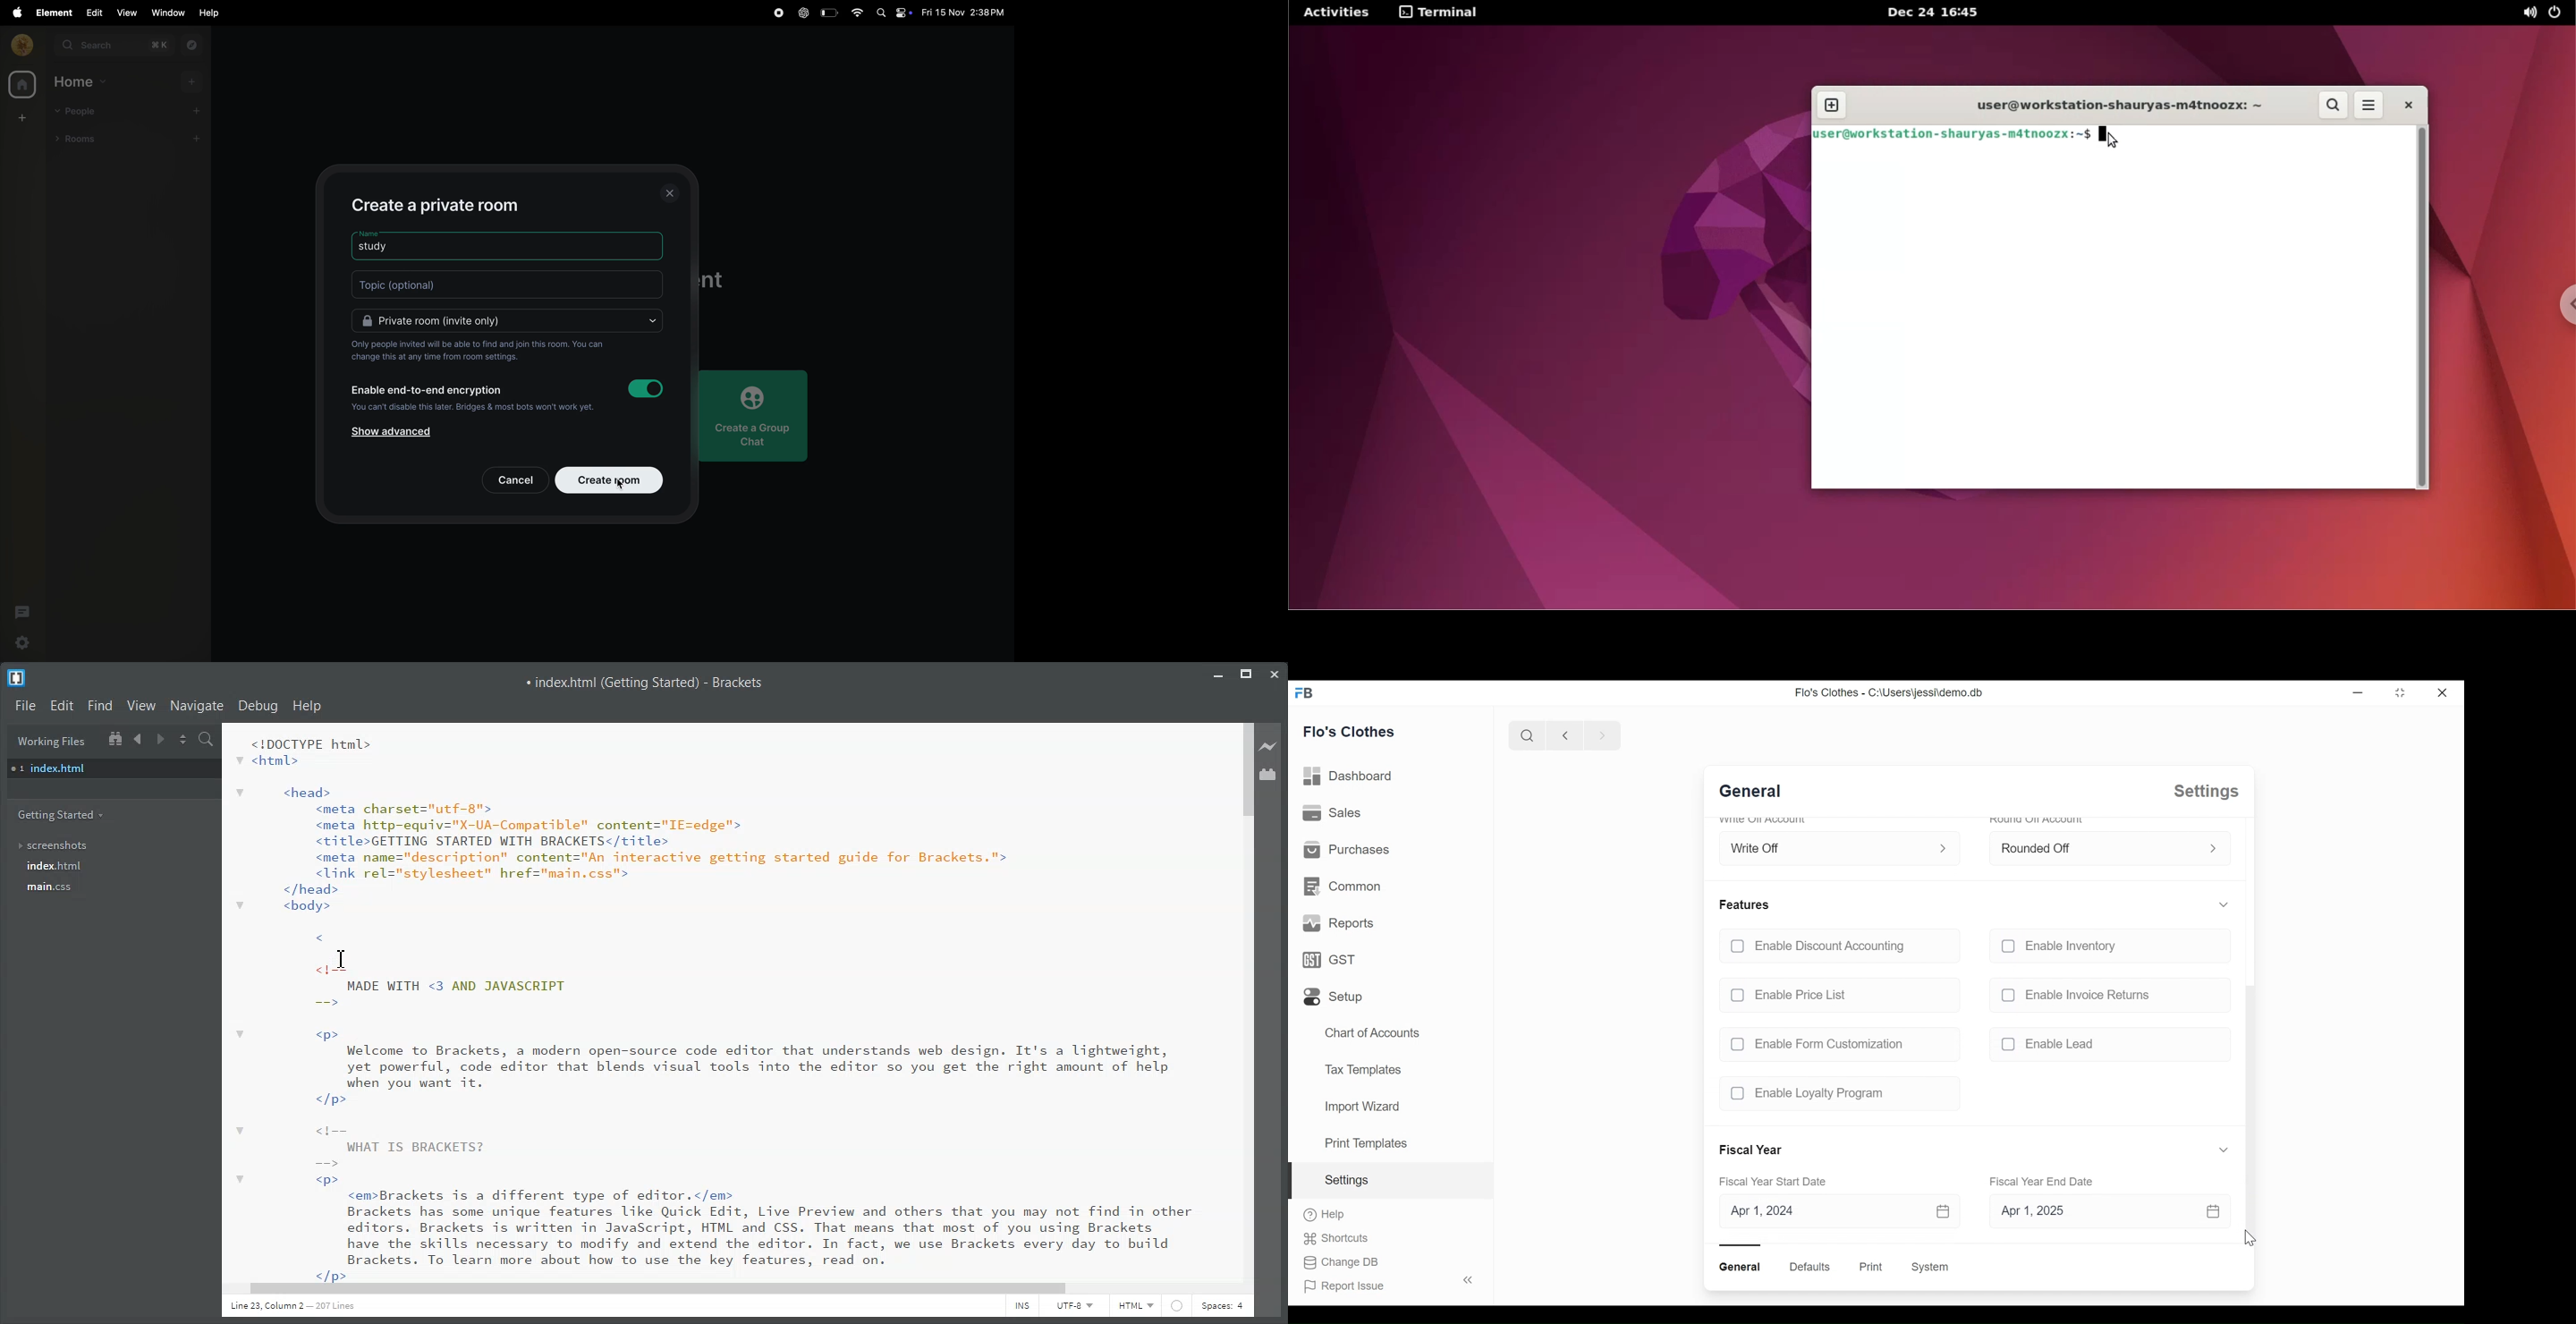  Describe the element at coordinates (55, 866) in the screenshot. I see `index.html` at that location.